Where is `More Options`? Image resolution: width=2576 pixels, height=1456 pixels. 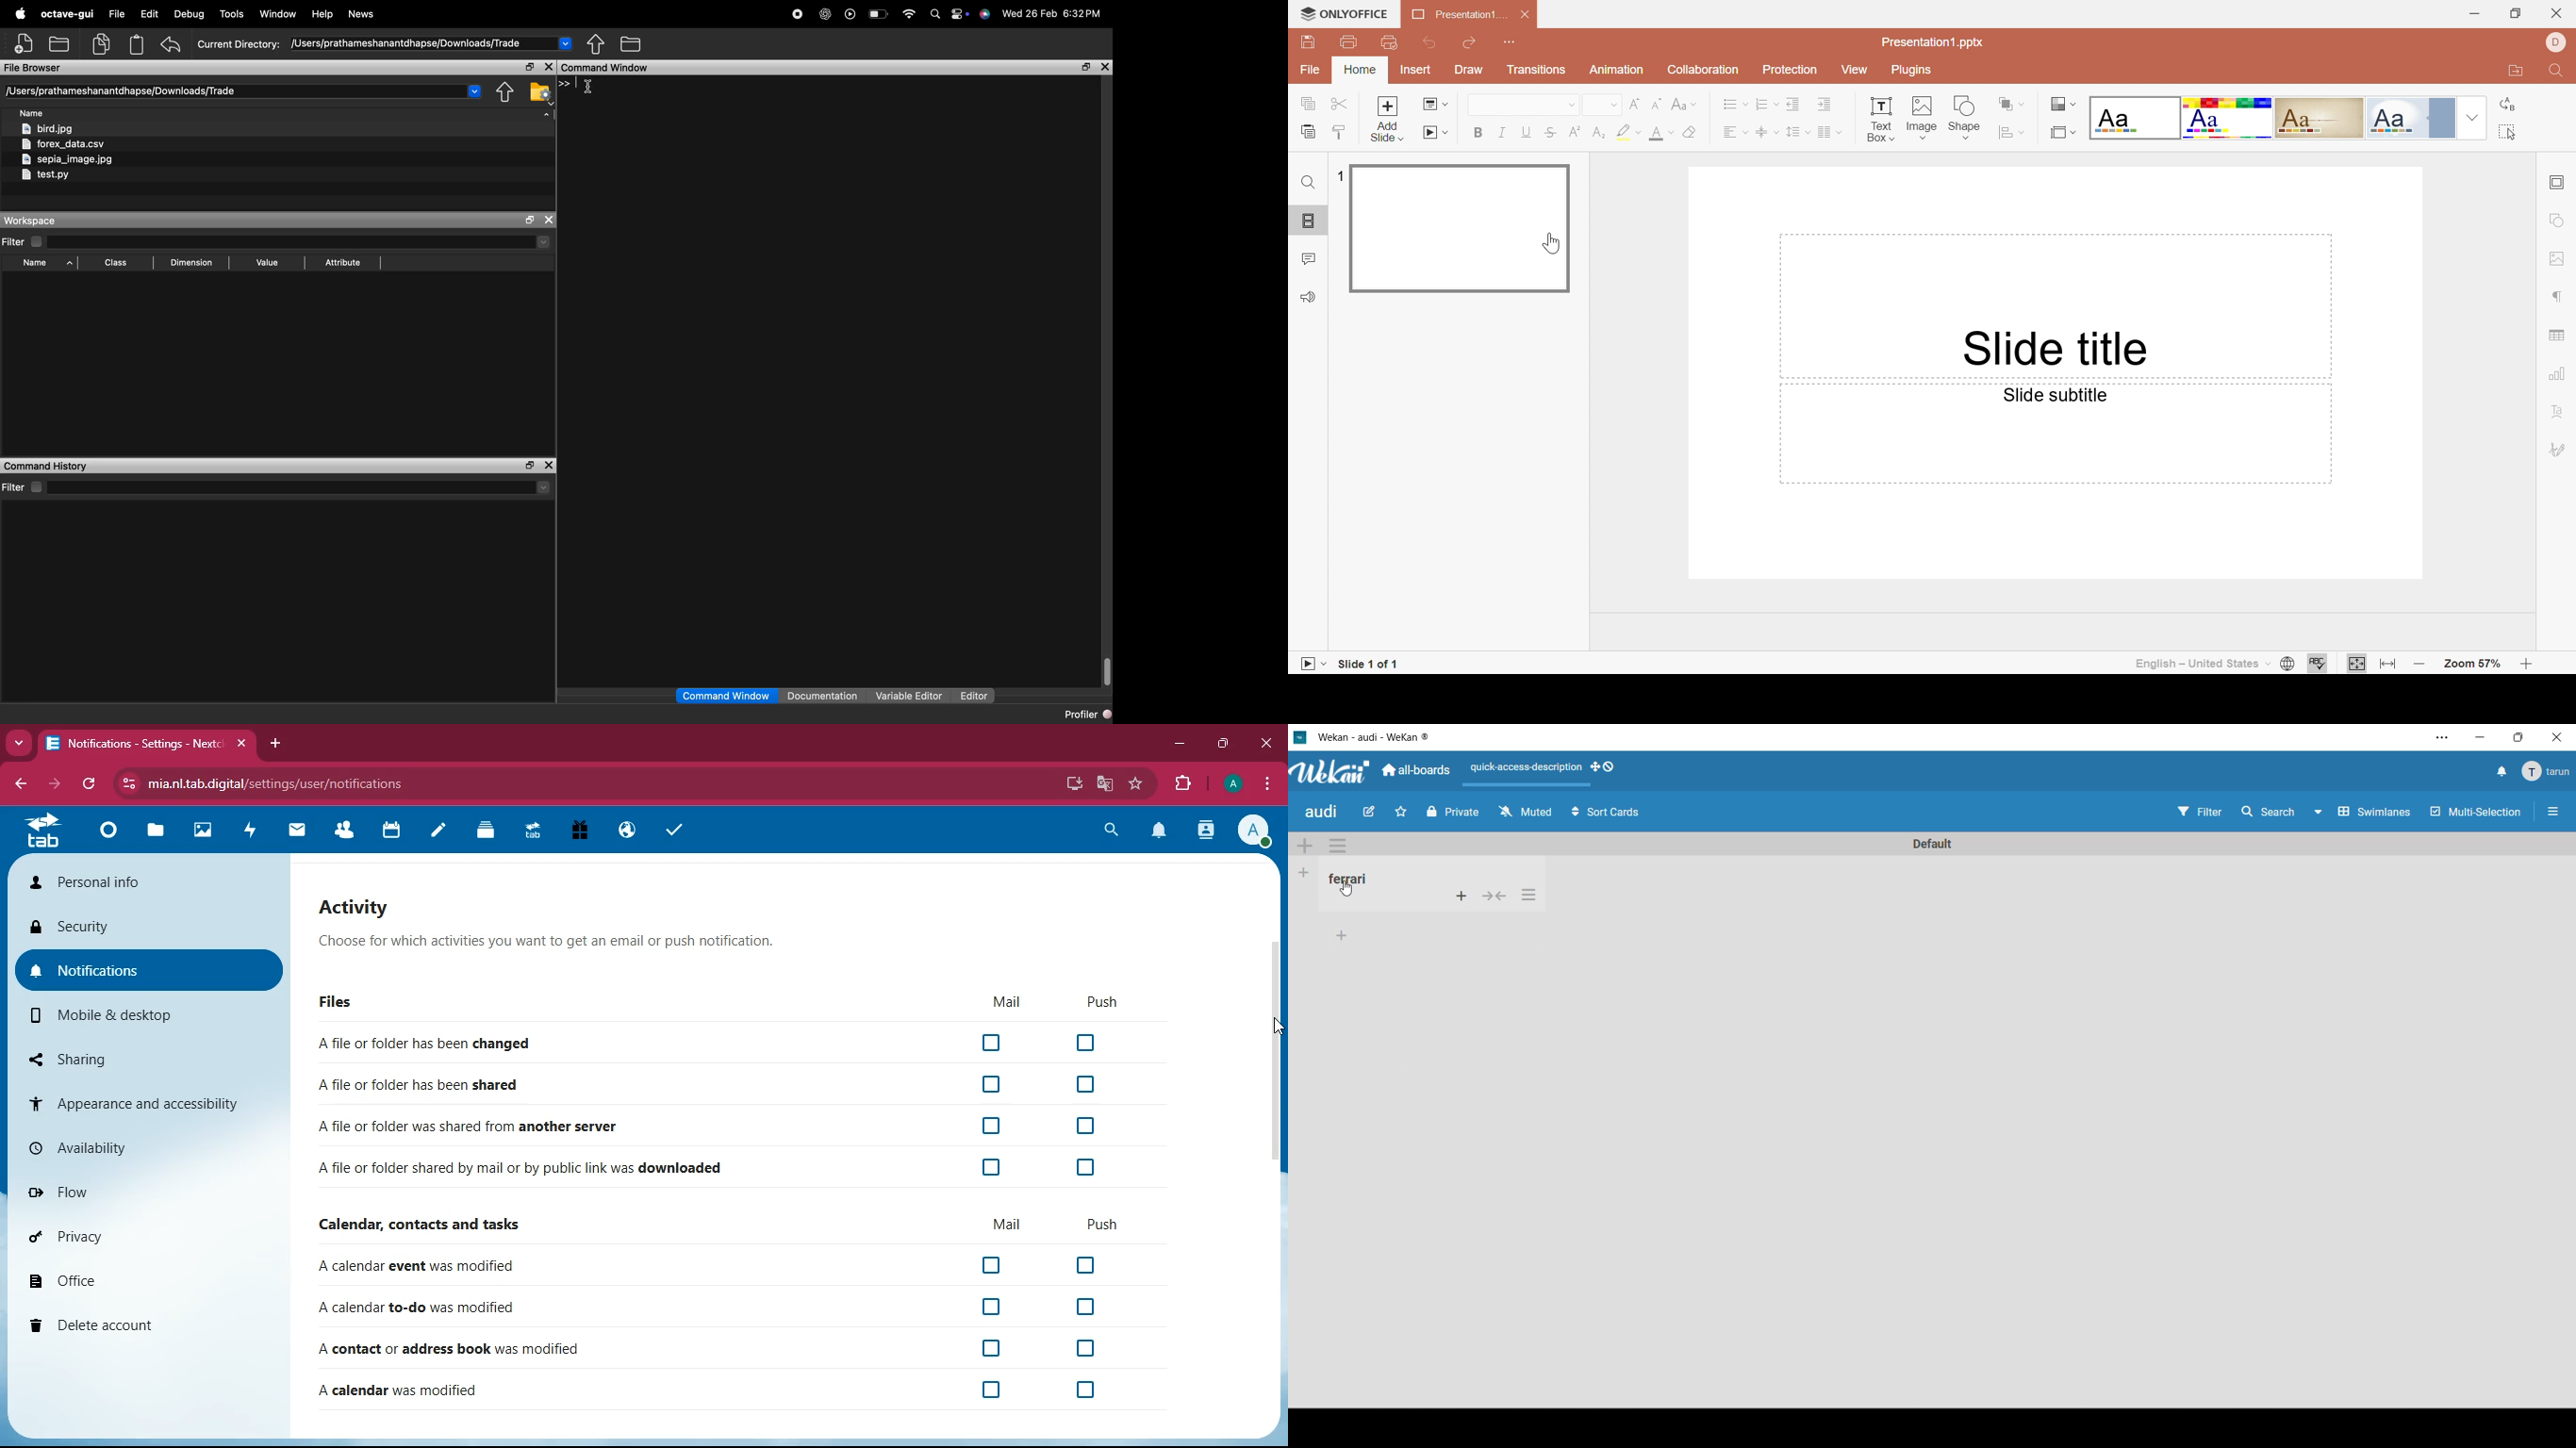
More Options is located at coordinates (2559, 810).